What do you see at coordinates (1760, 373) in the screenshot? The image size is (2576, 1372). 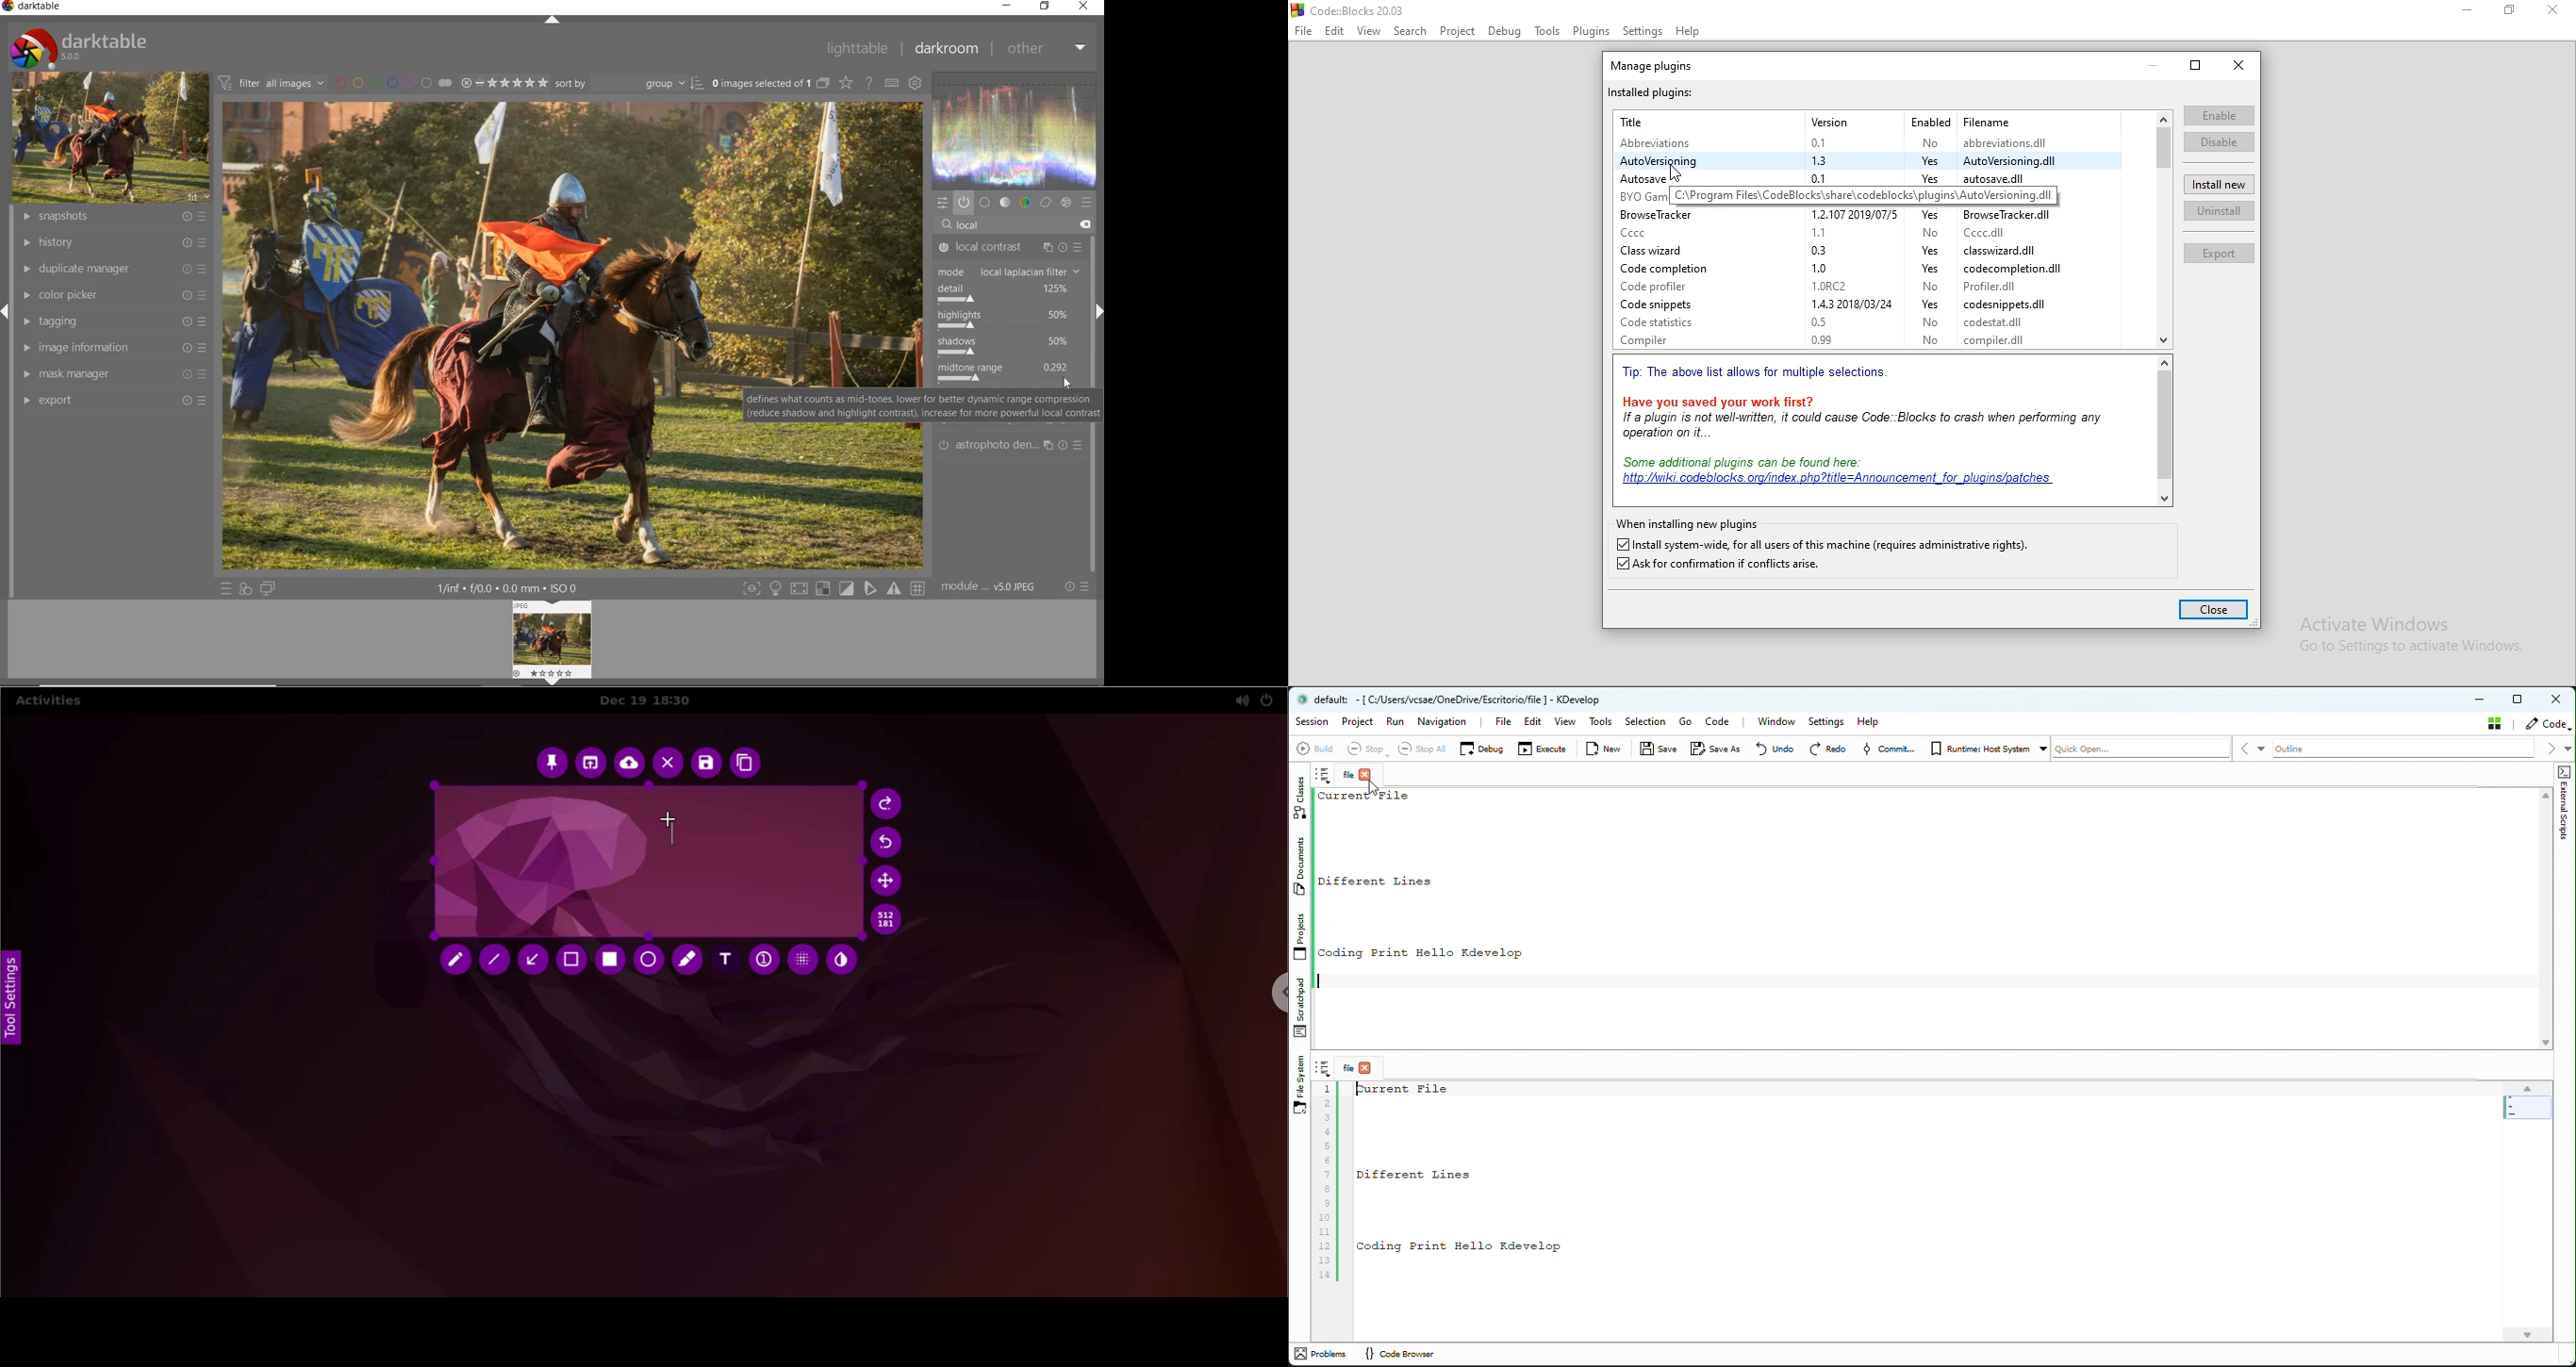 I see `Tip: The above list allows for multiple selections.` at bounding box center [1760, 373].